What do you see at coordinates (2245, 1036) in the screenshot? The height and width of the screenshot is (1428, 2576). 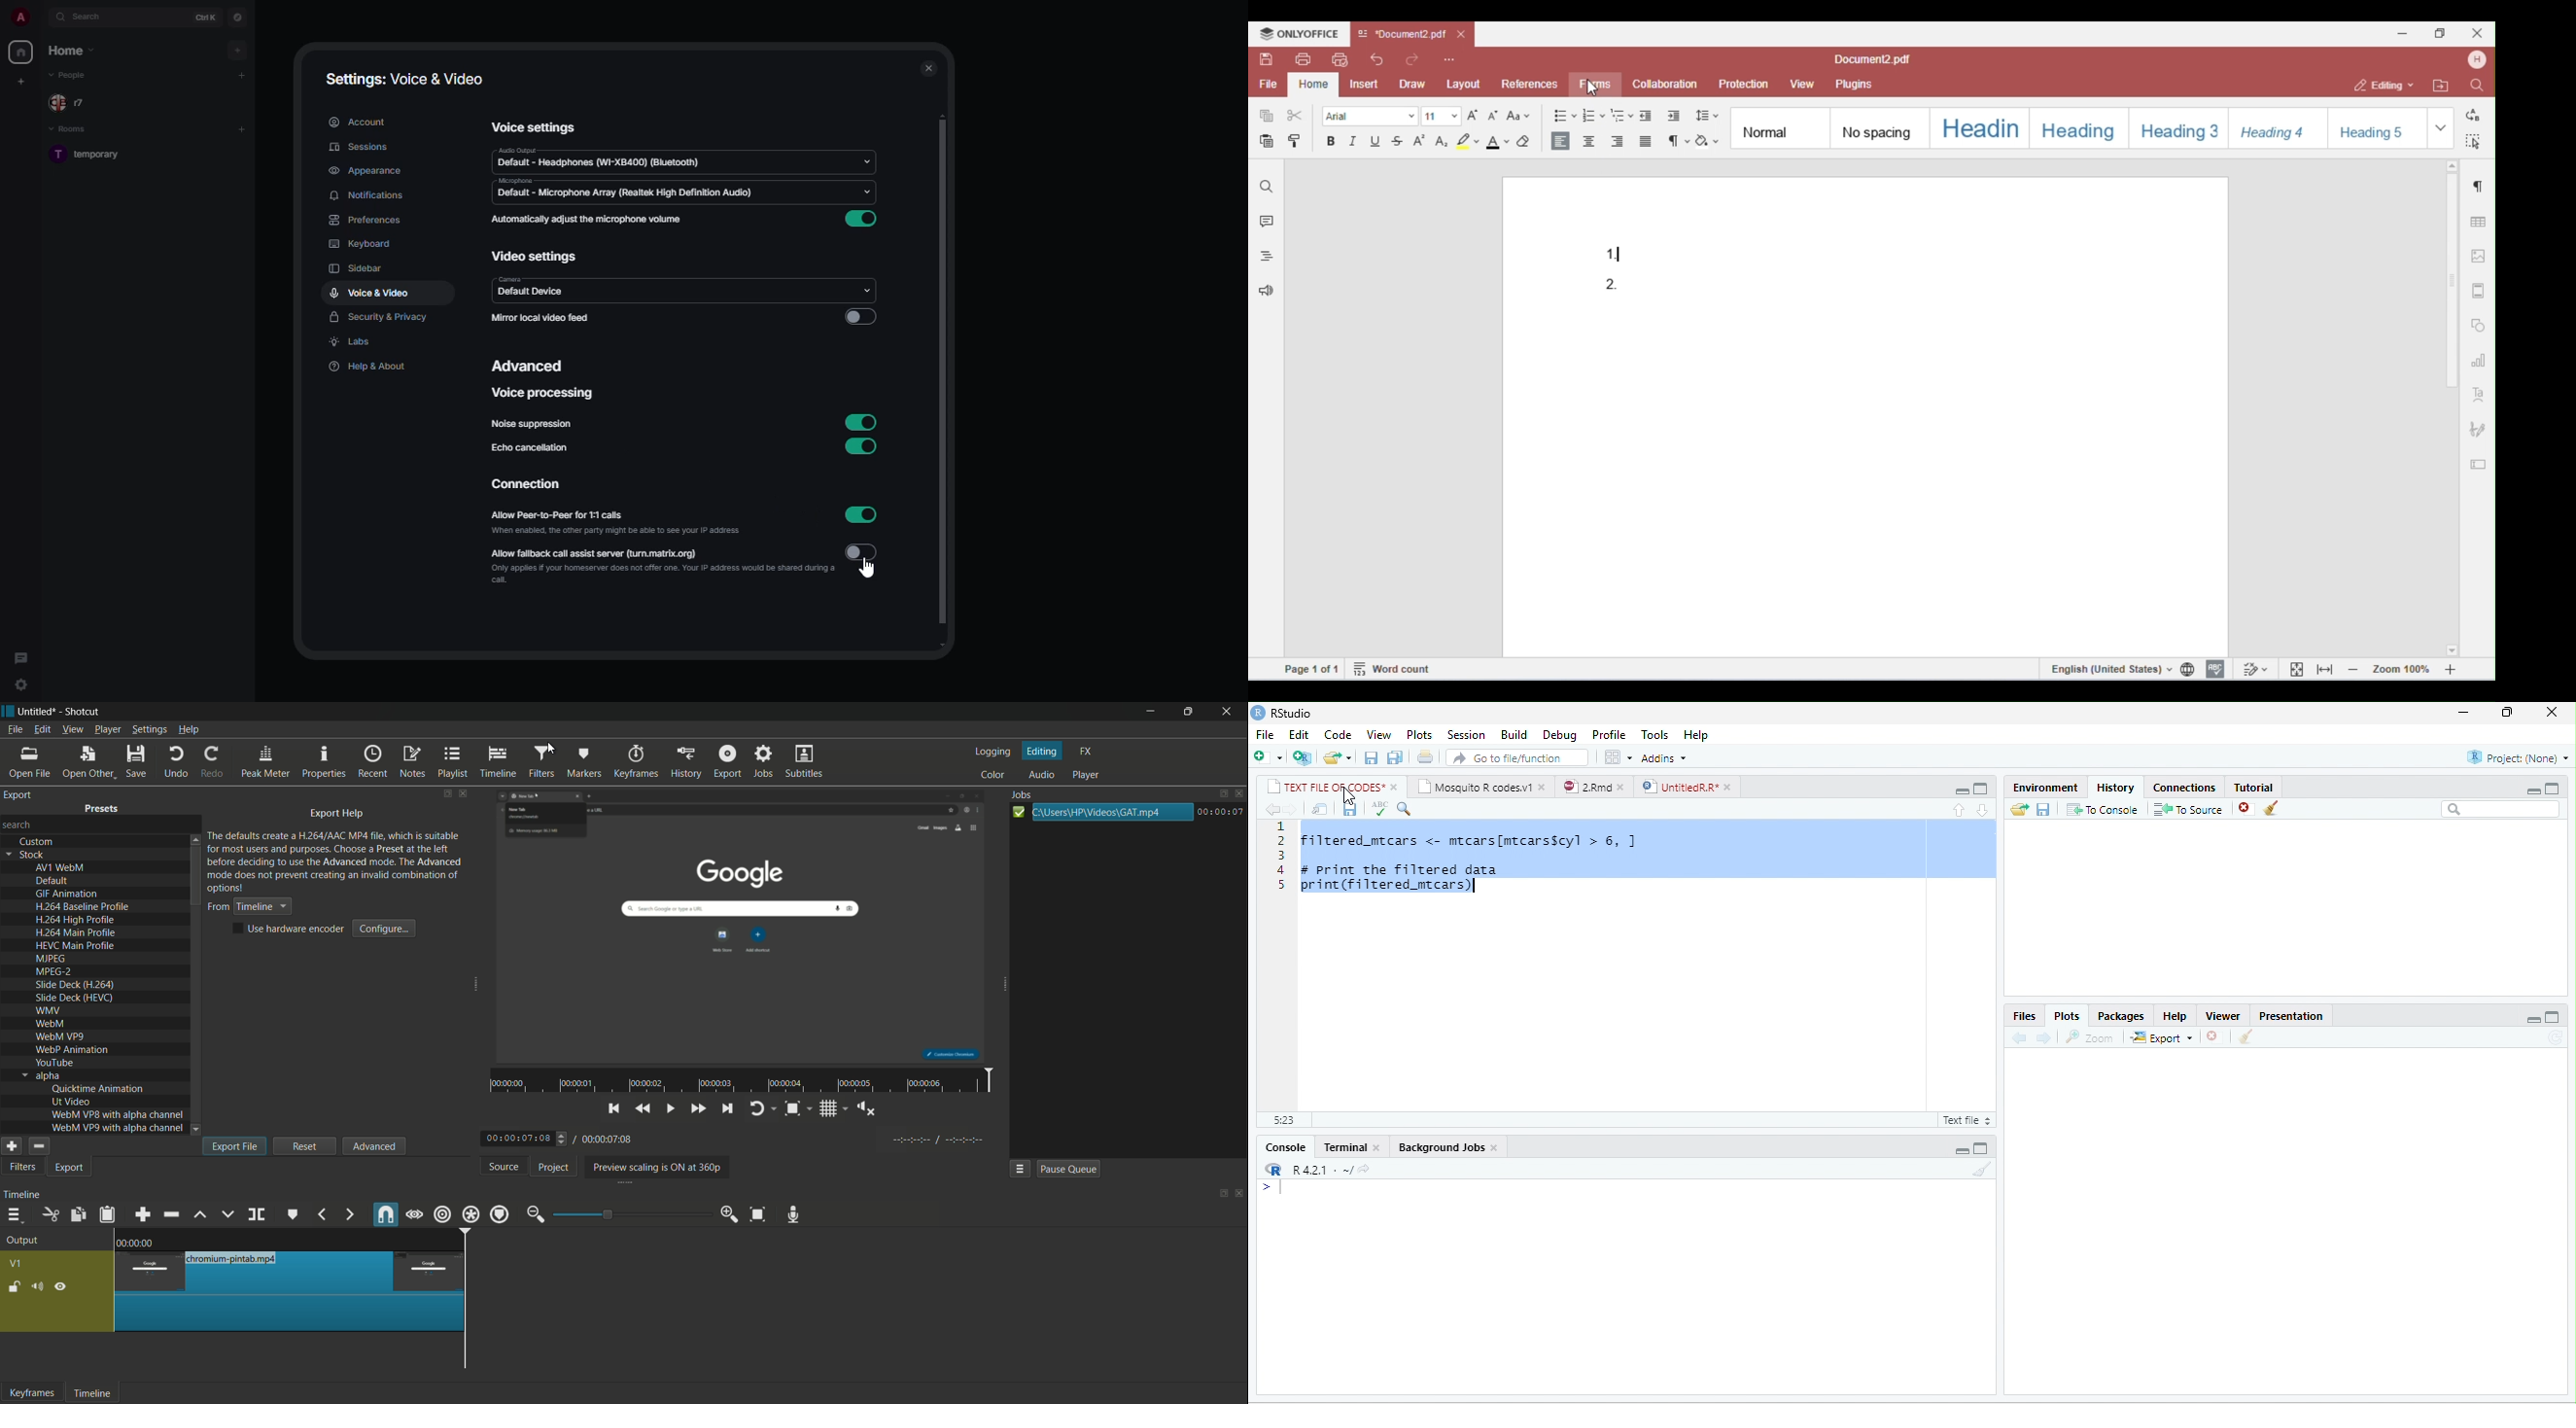 I see `clear` at bounding box center [2245, 1036].